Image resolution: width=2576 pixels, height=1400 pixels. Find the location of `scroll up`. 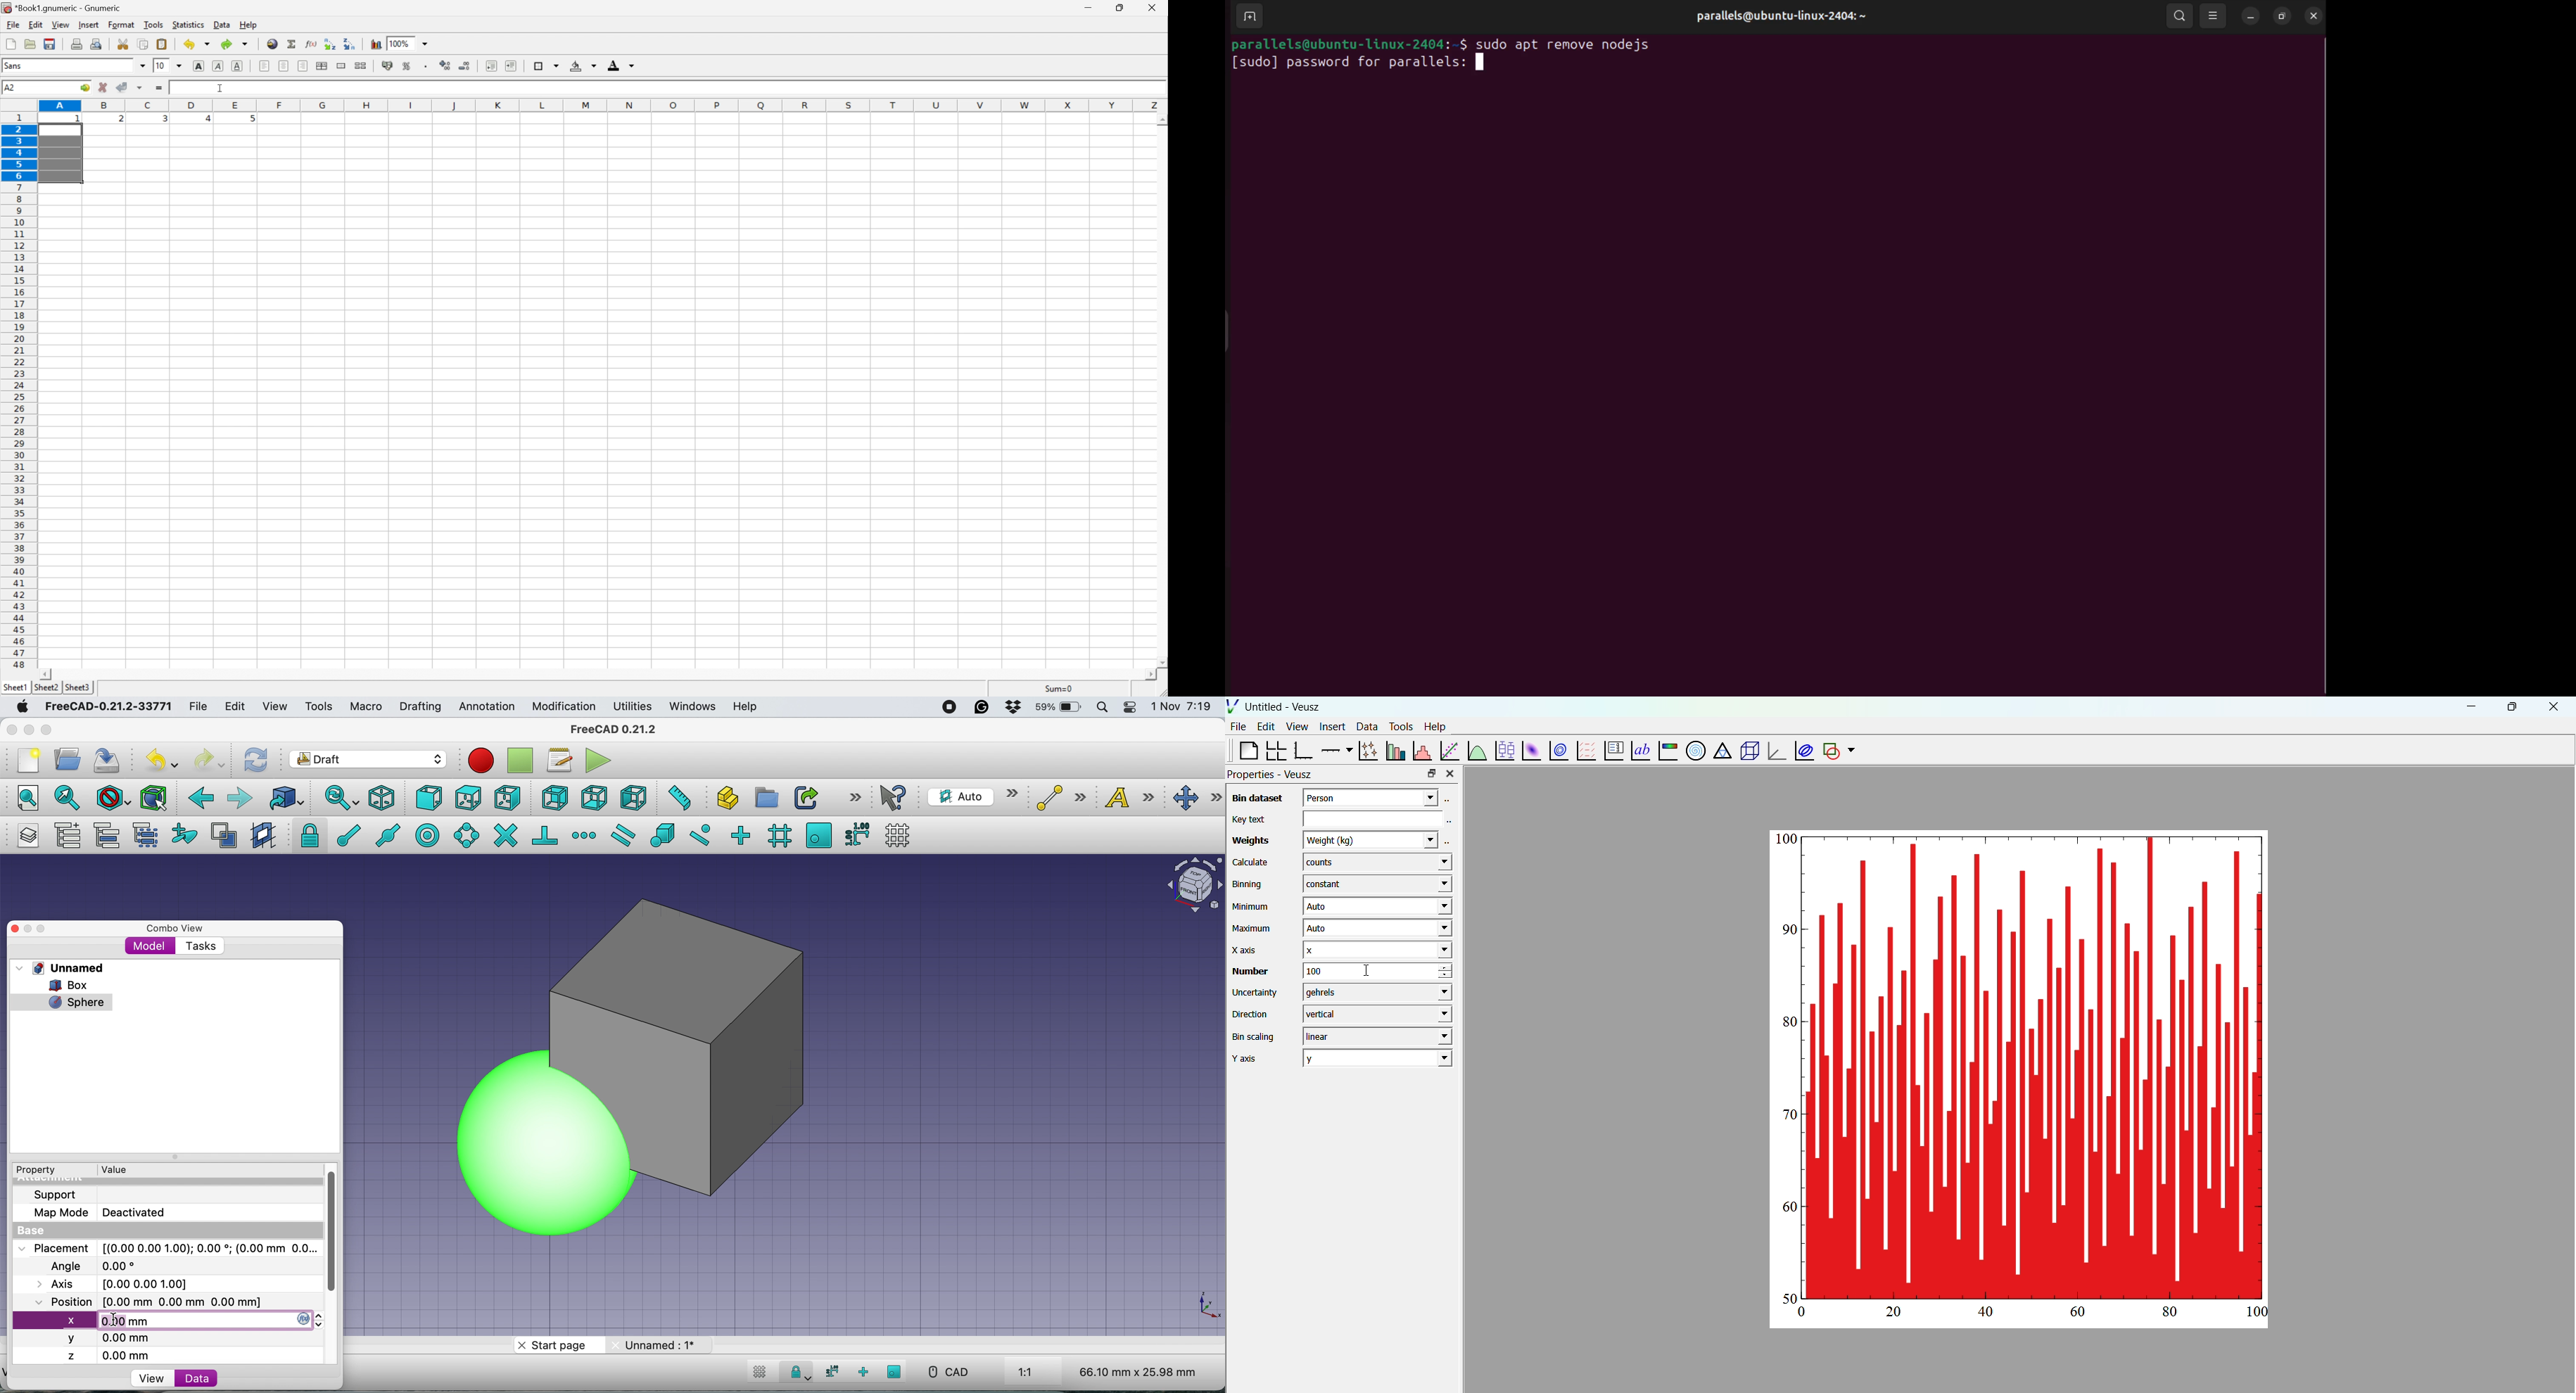

scroll up is located at coordinates (1161, 121).